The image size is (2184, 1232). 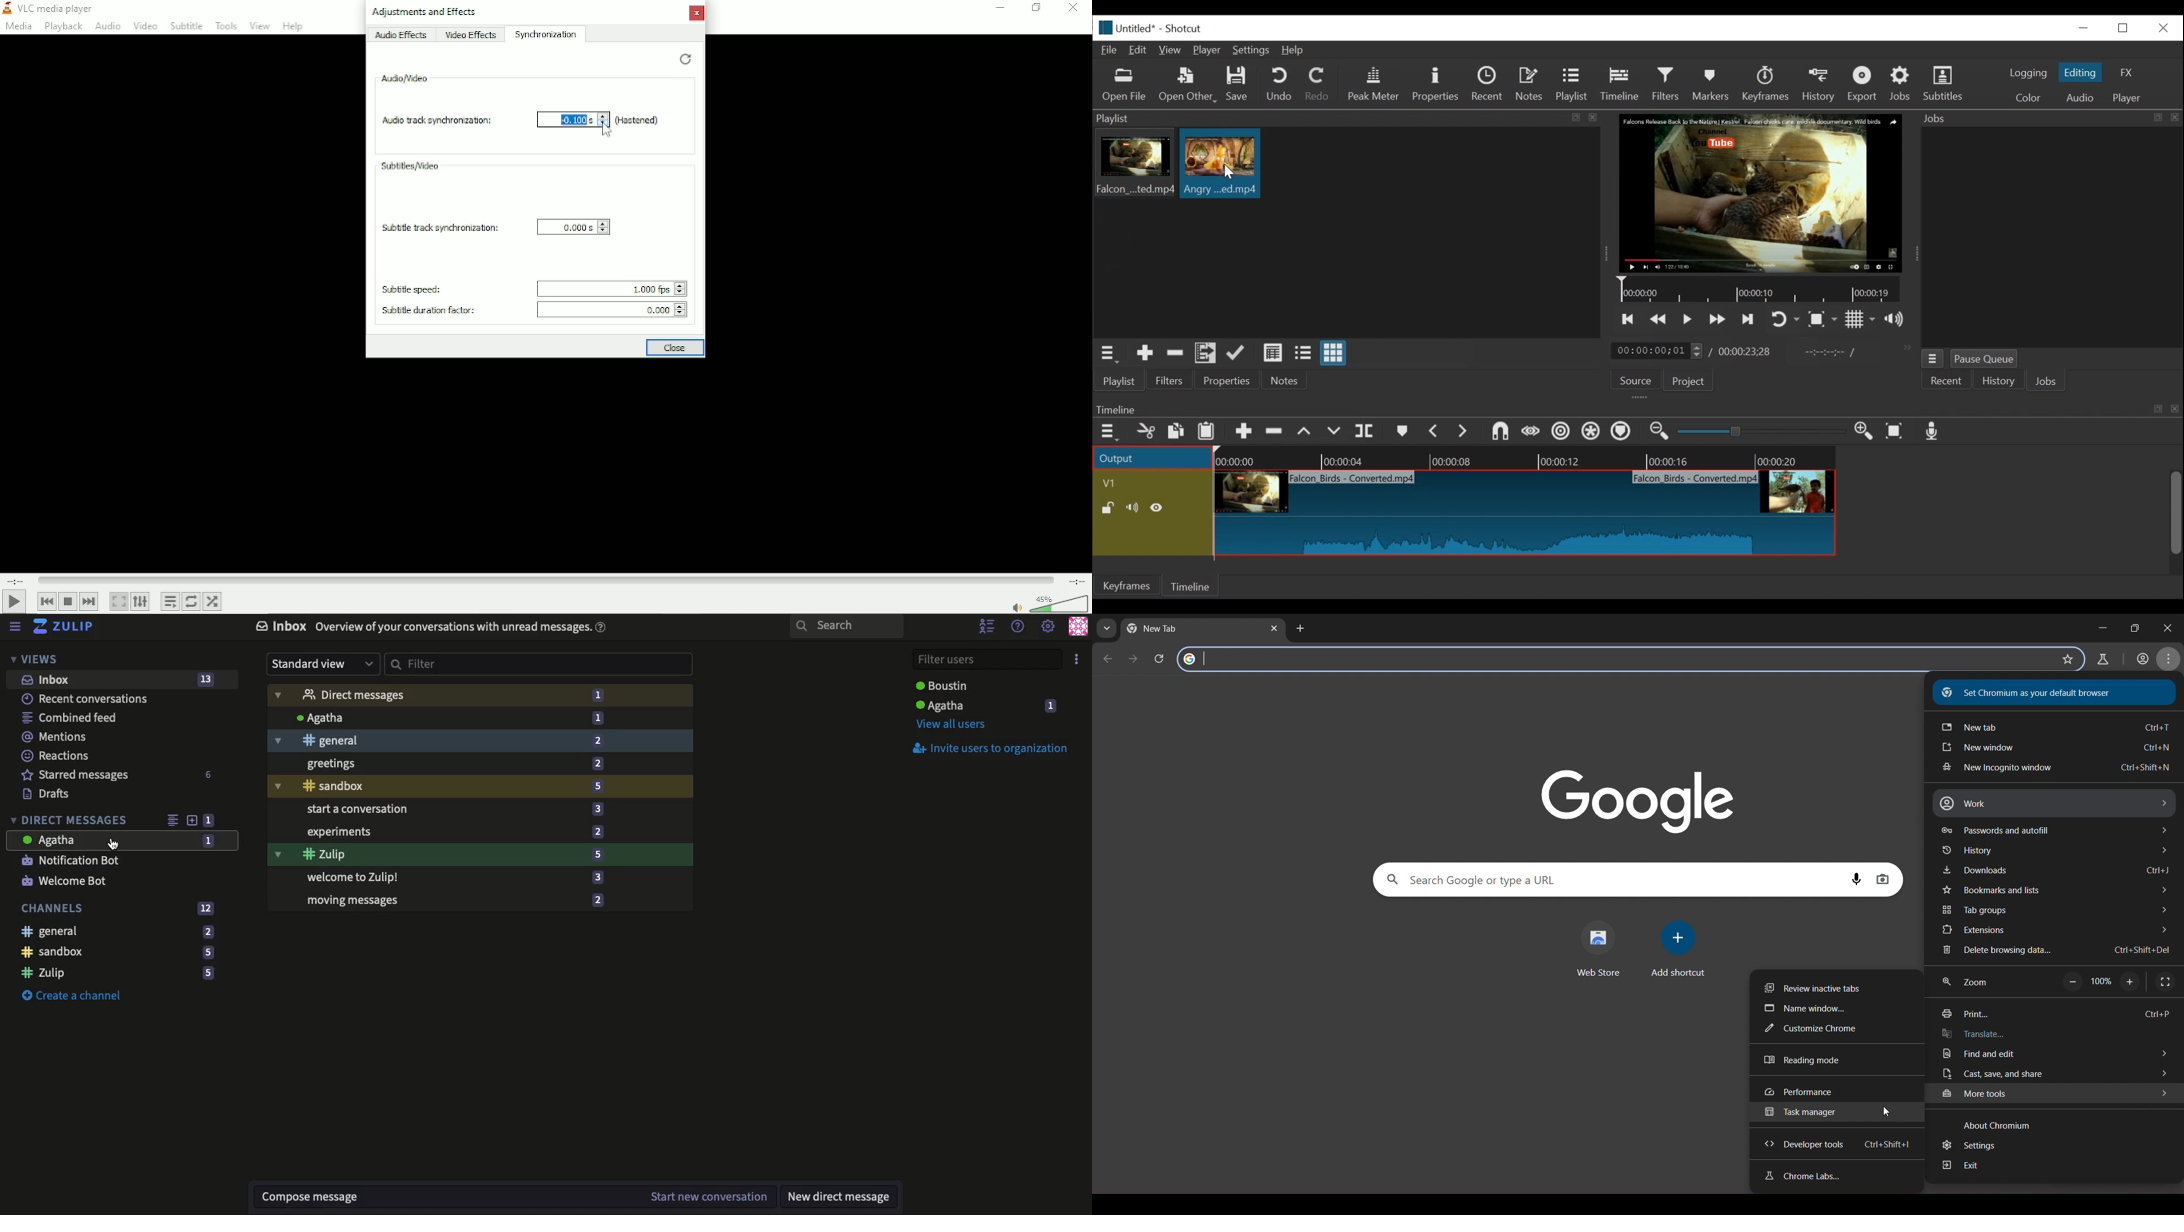 I want to click on Toggle playlist, so click(x=169, y=600).